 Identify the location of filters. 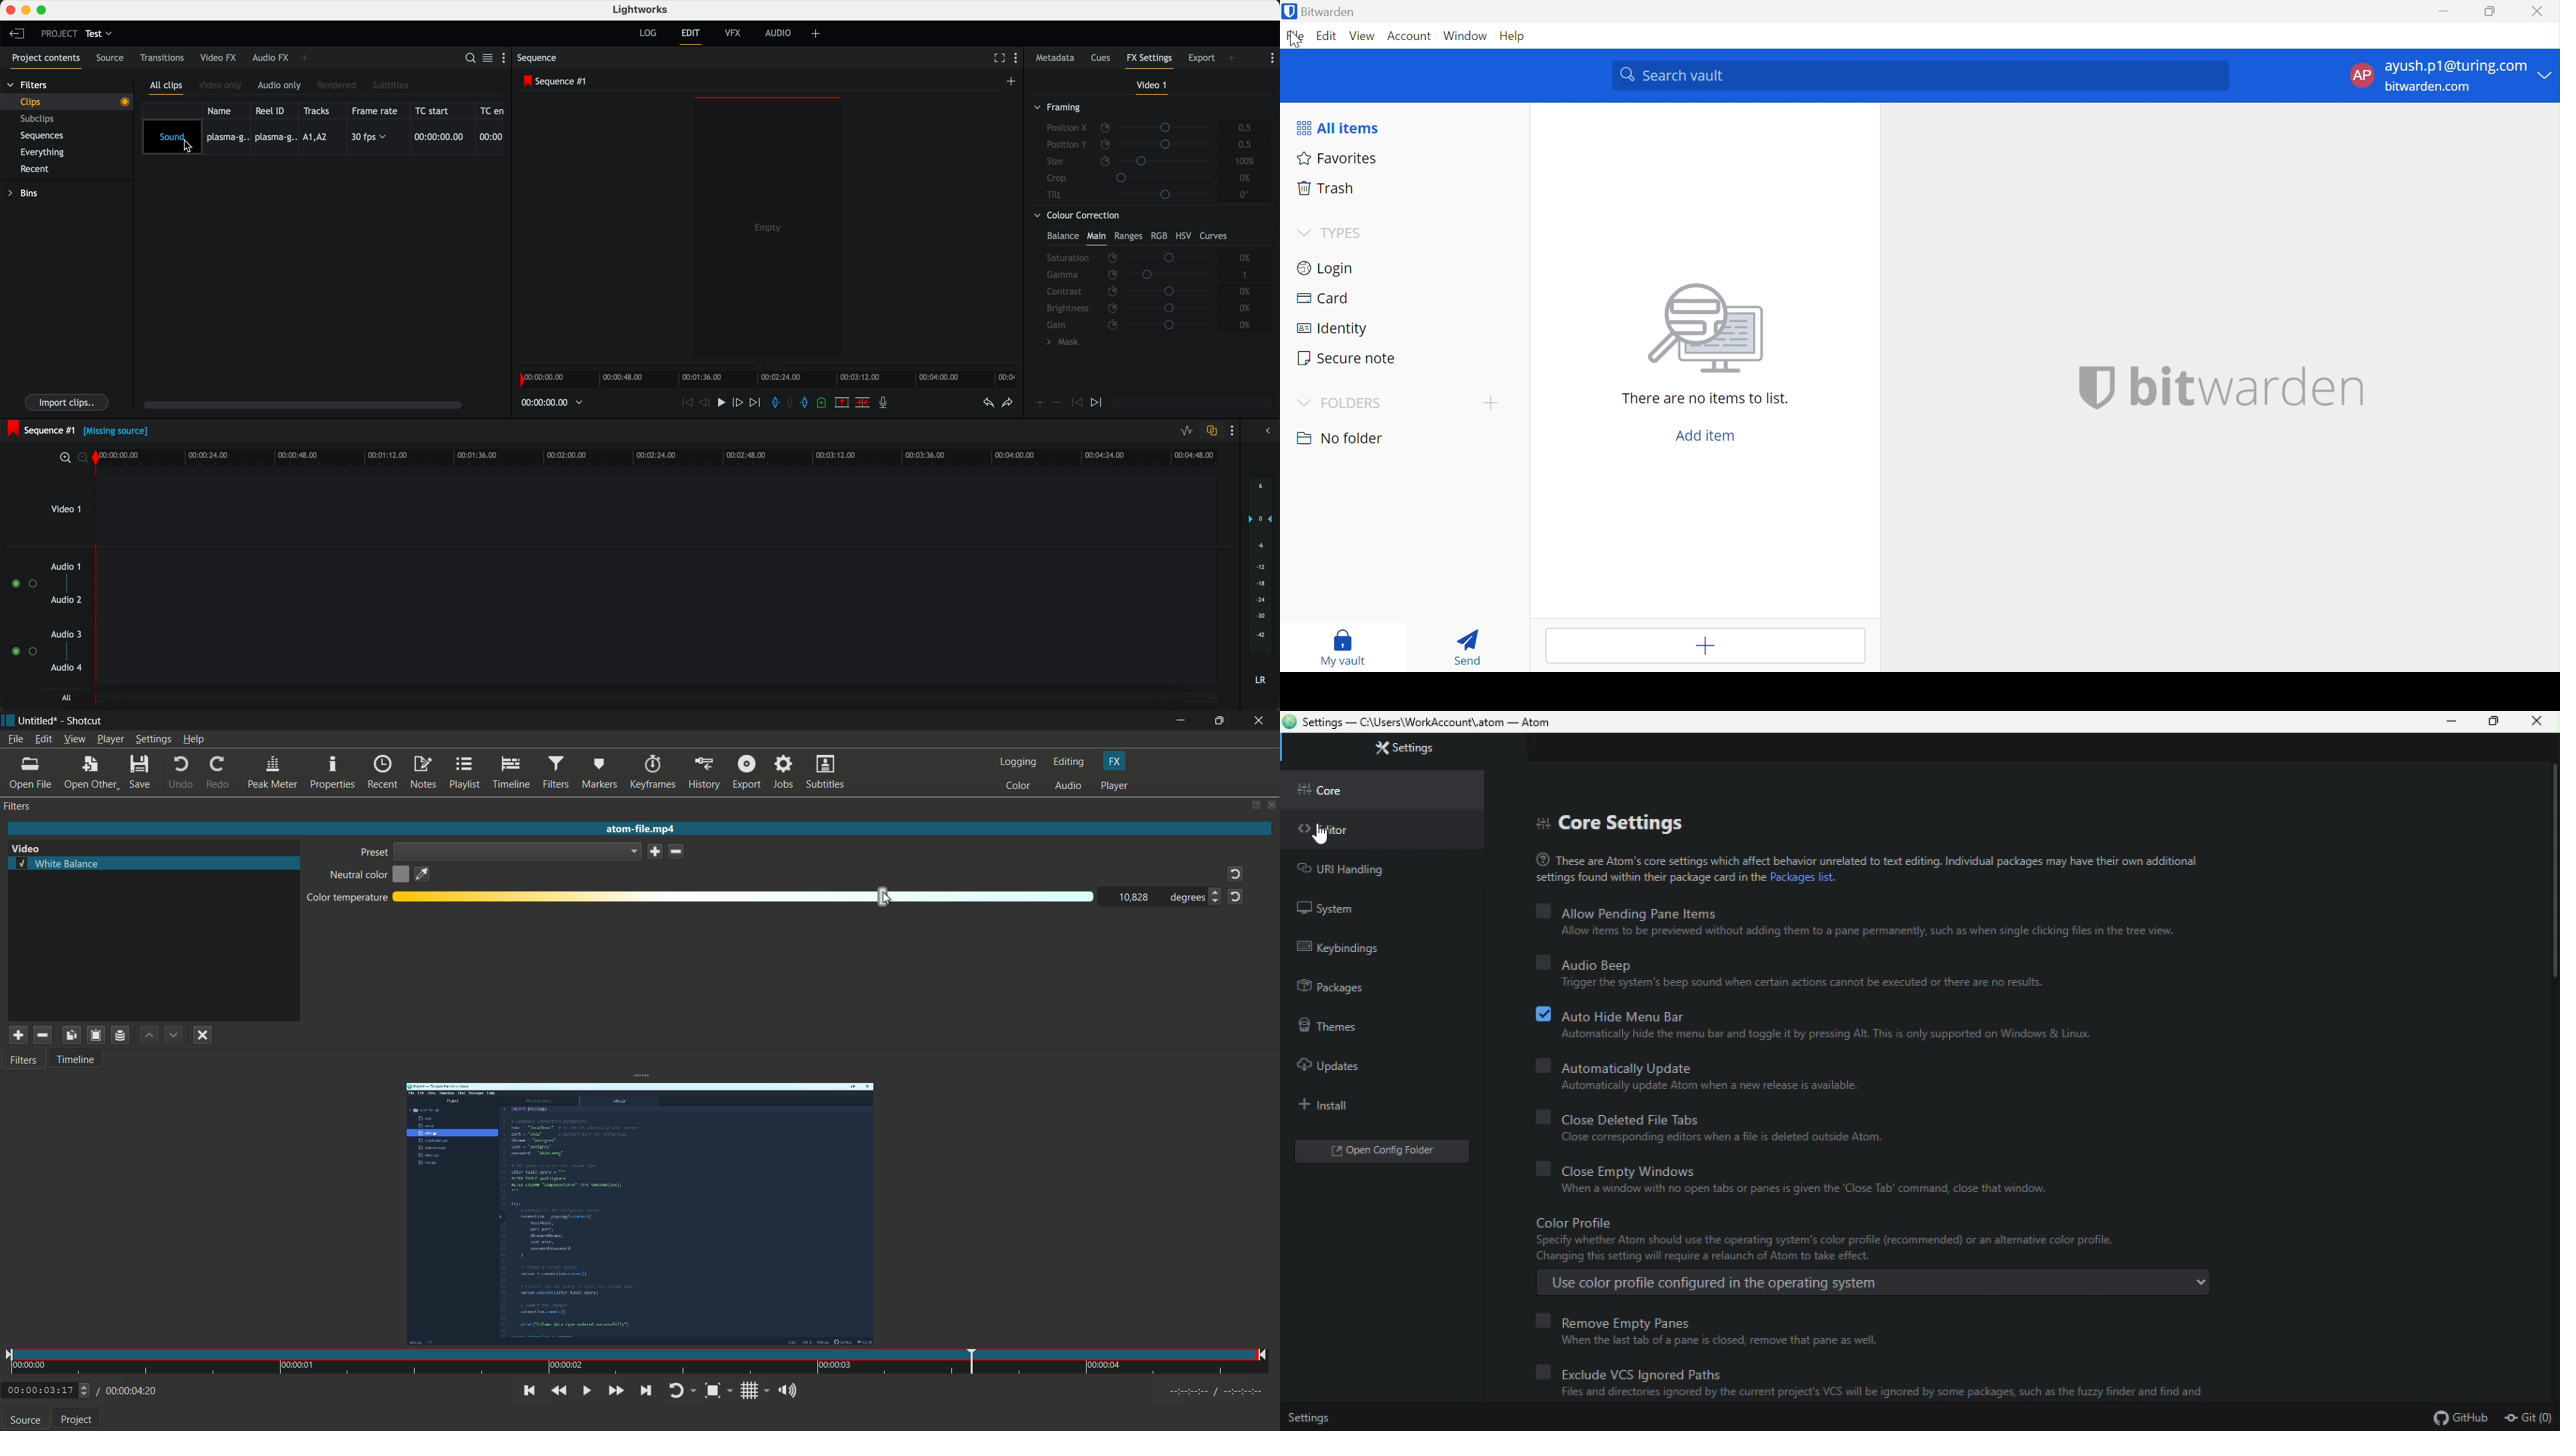
(557, 772).